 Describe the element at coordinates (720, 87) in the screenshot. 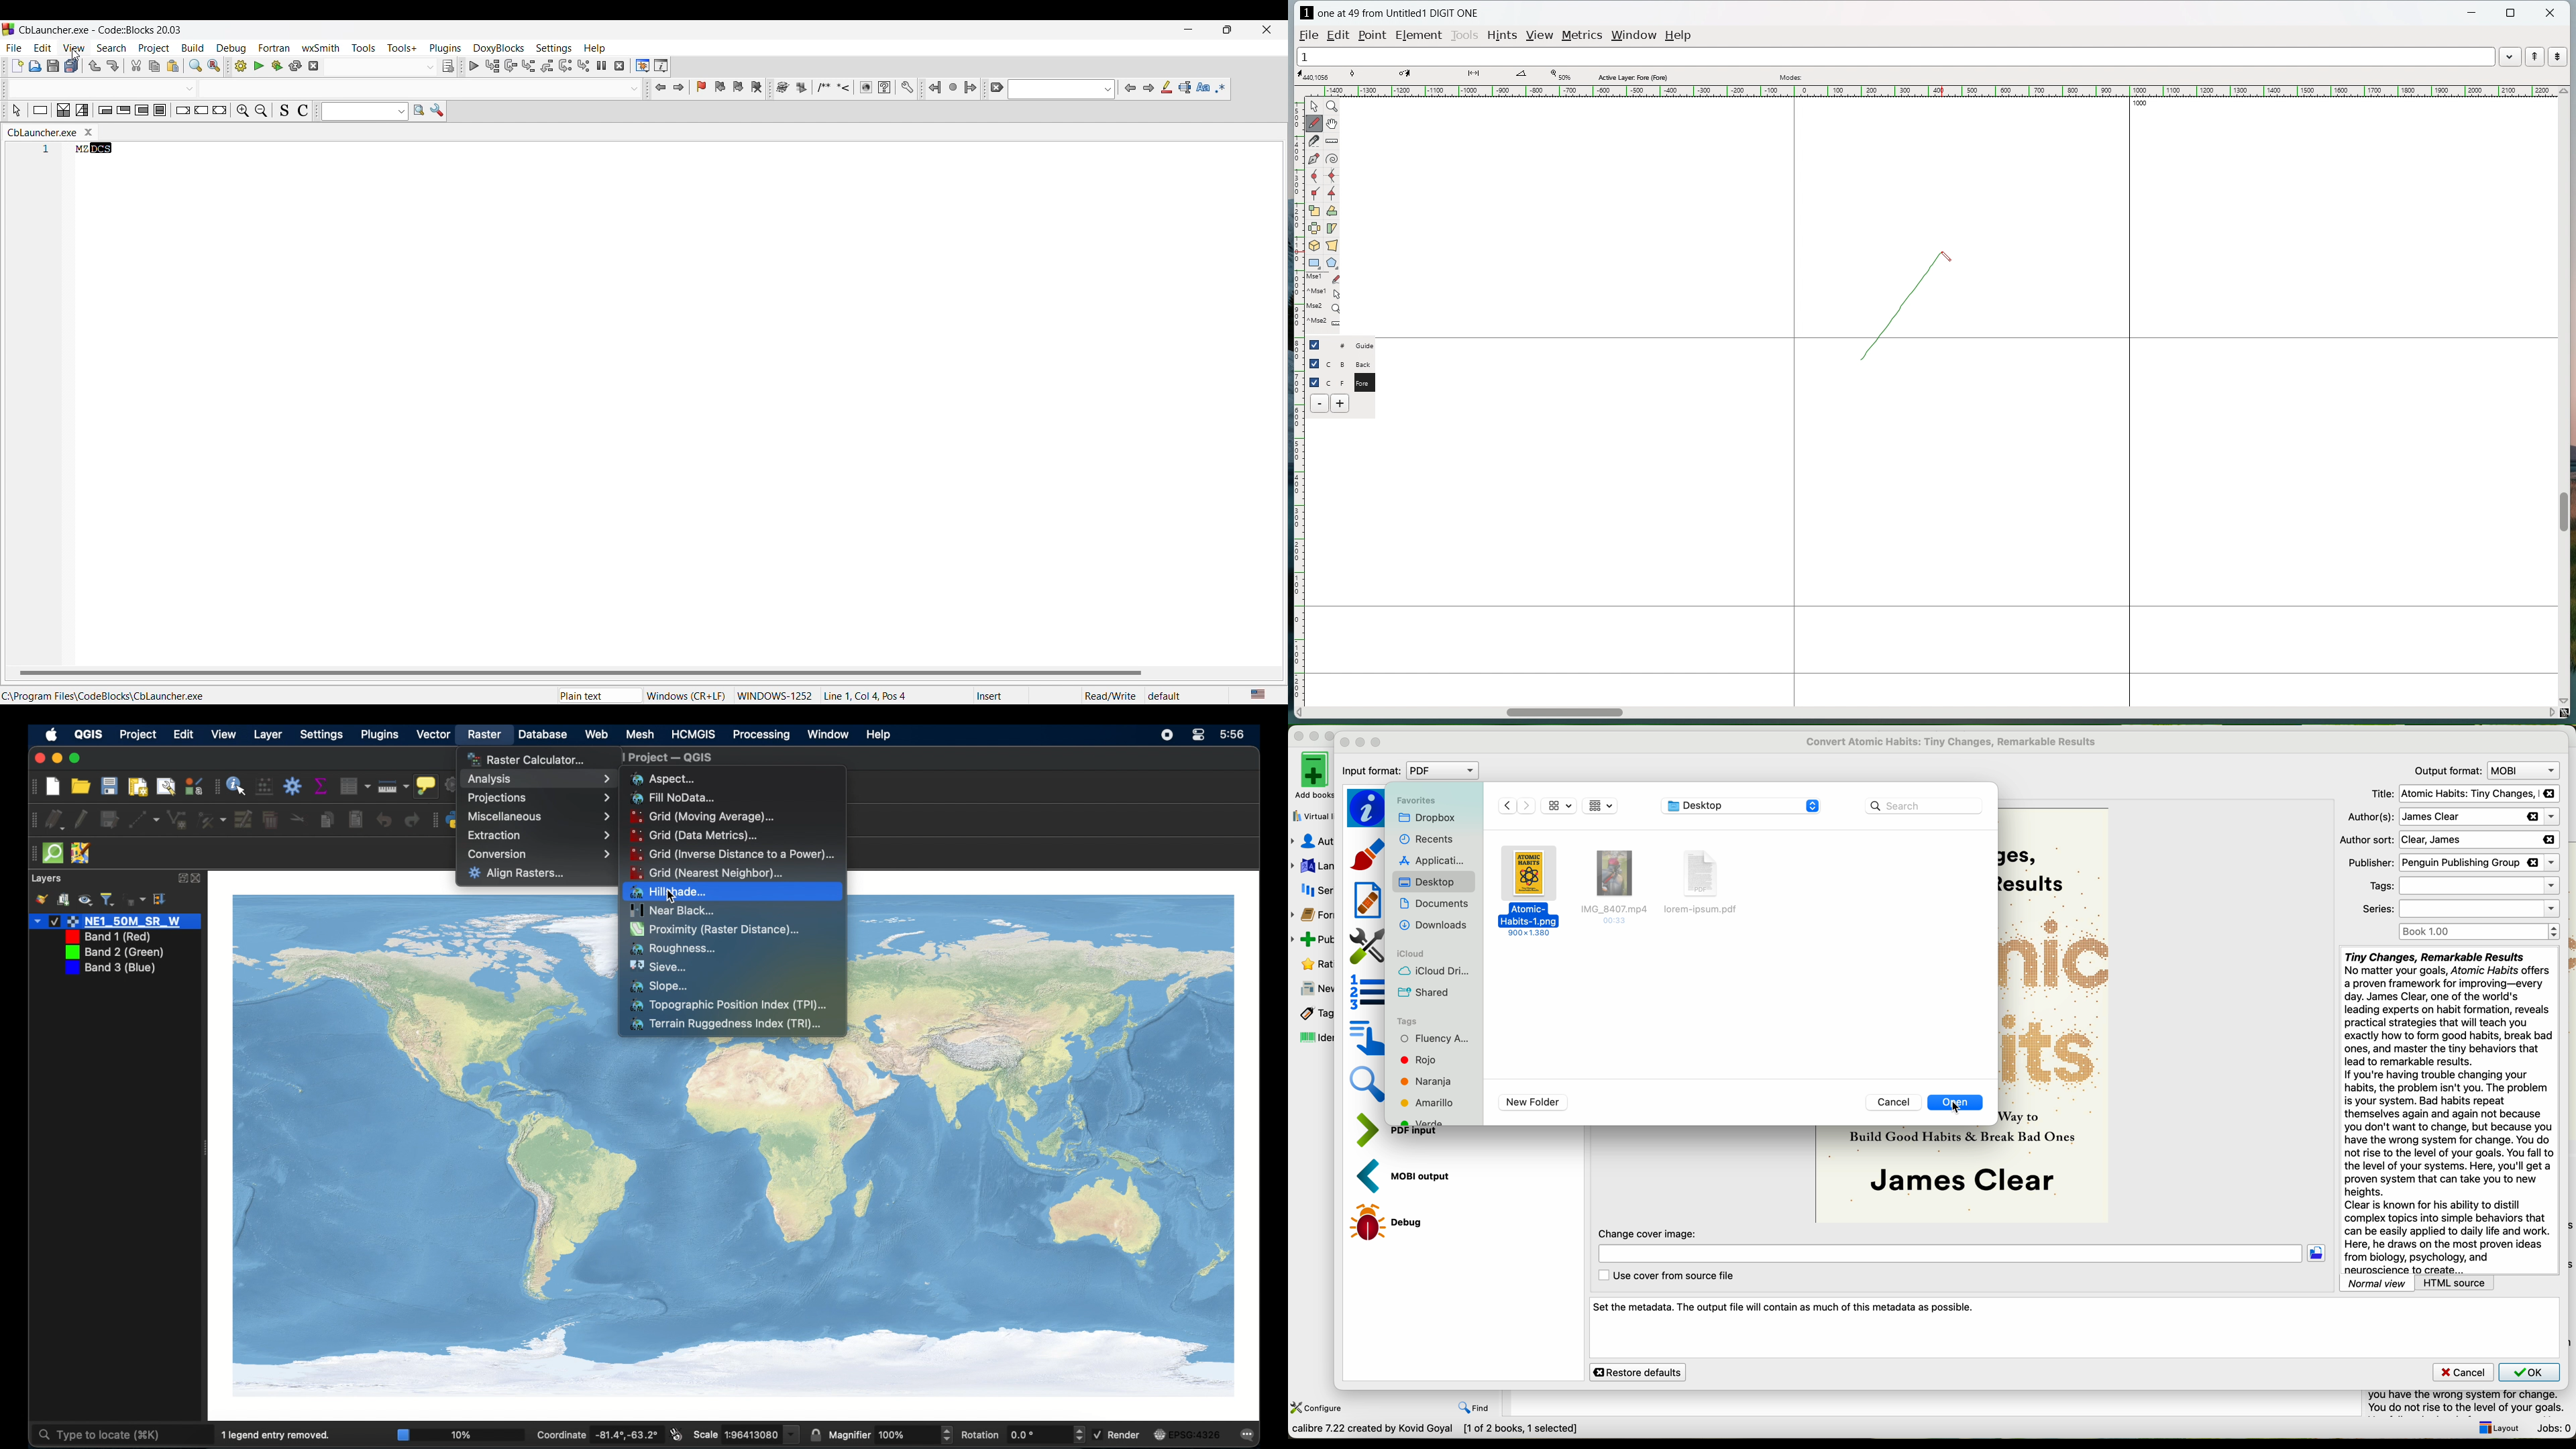

I see `Previous bookmark` at that location.